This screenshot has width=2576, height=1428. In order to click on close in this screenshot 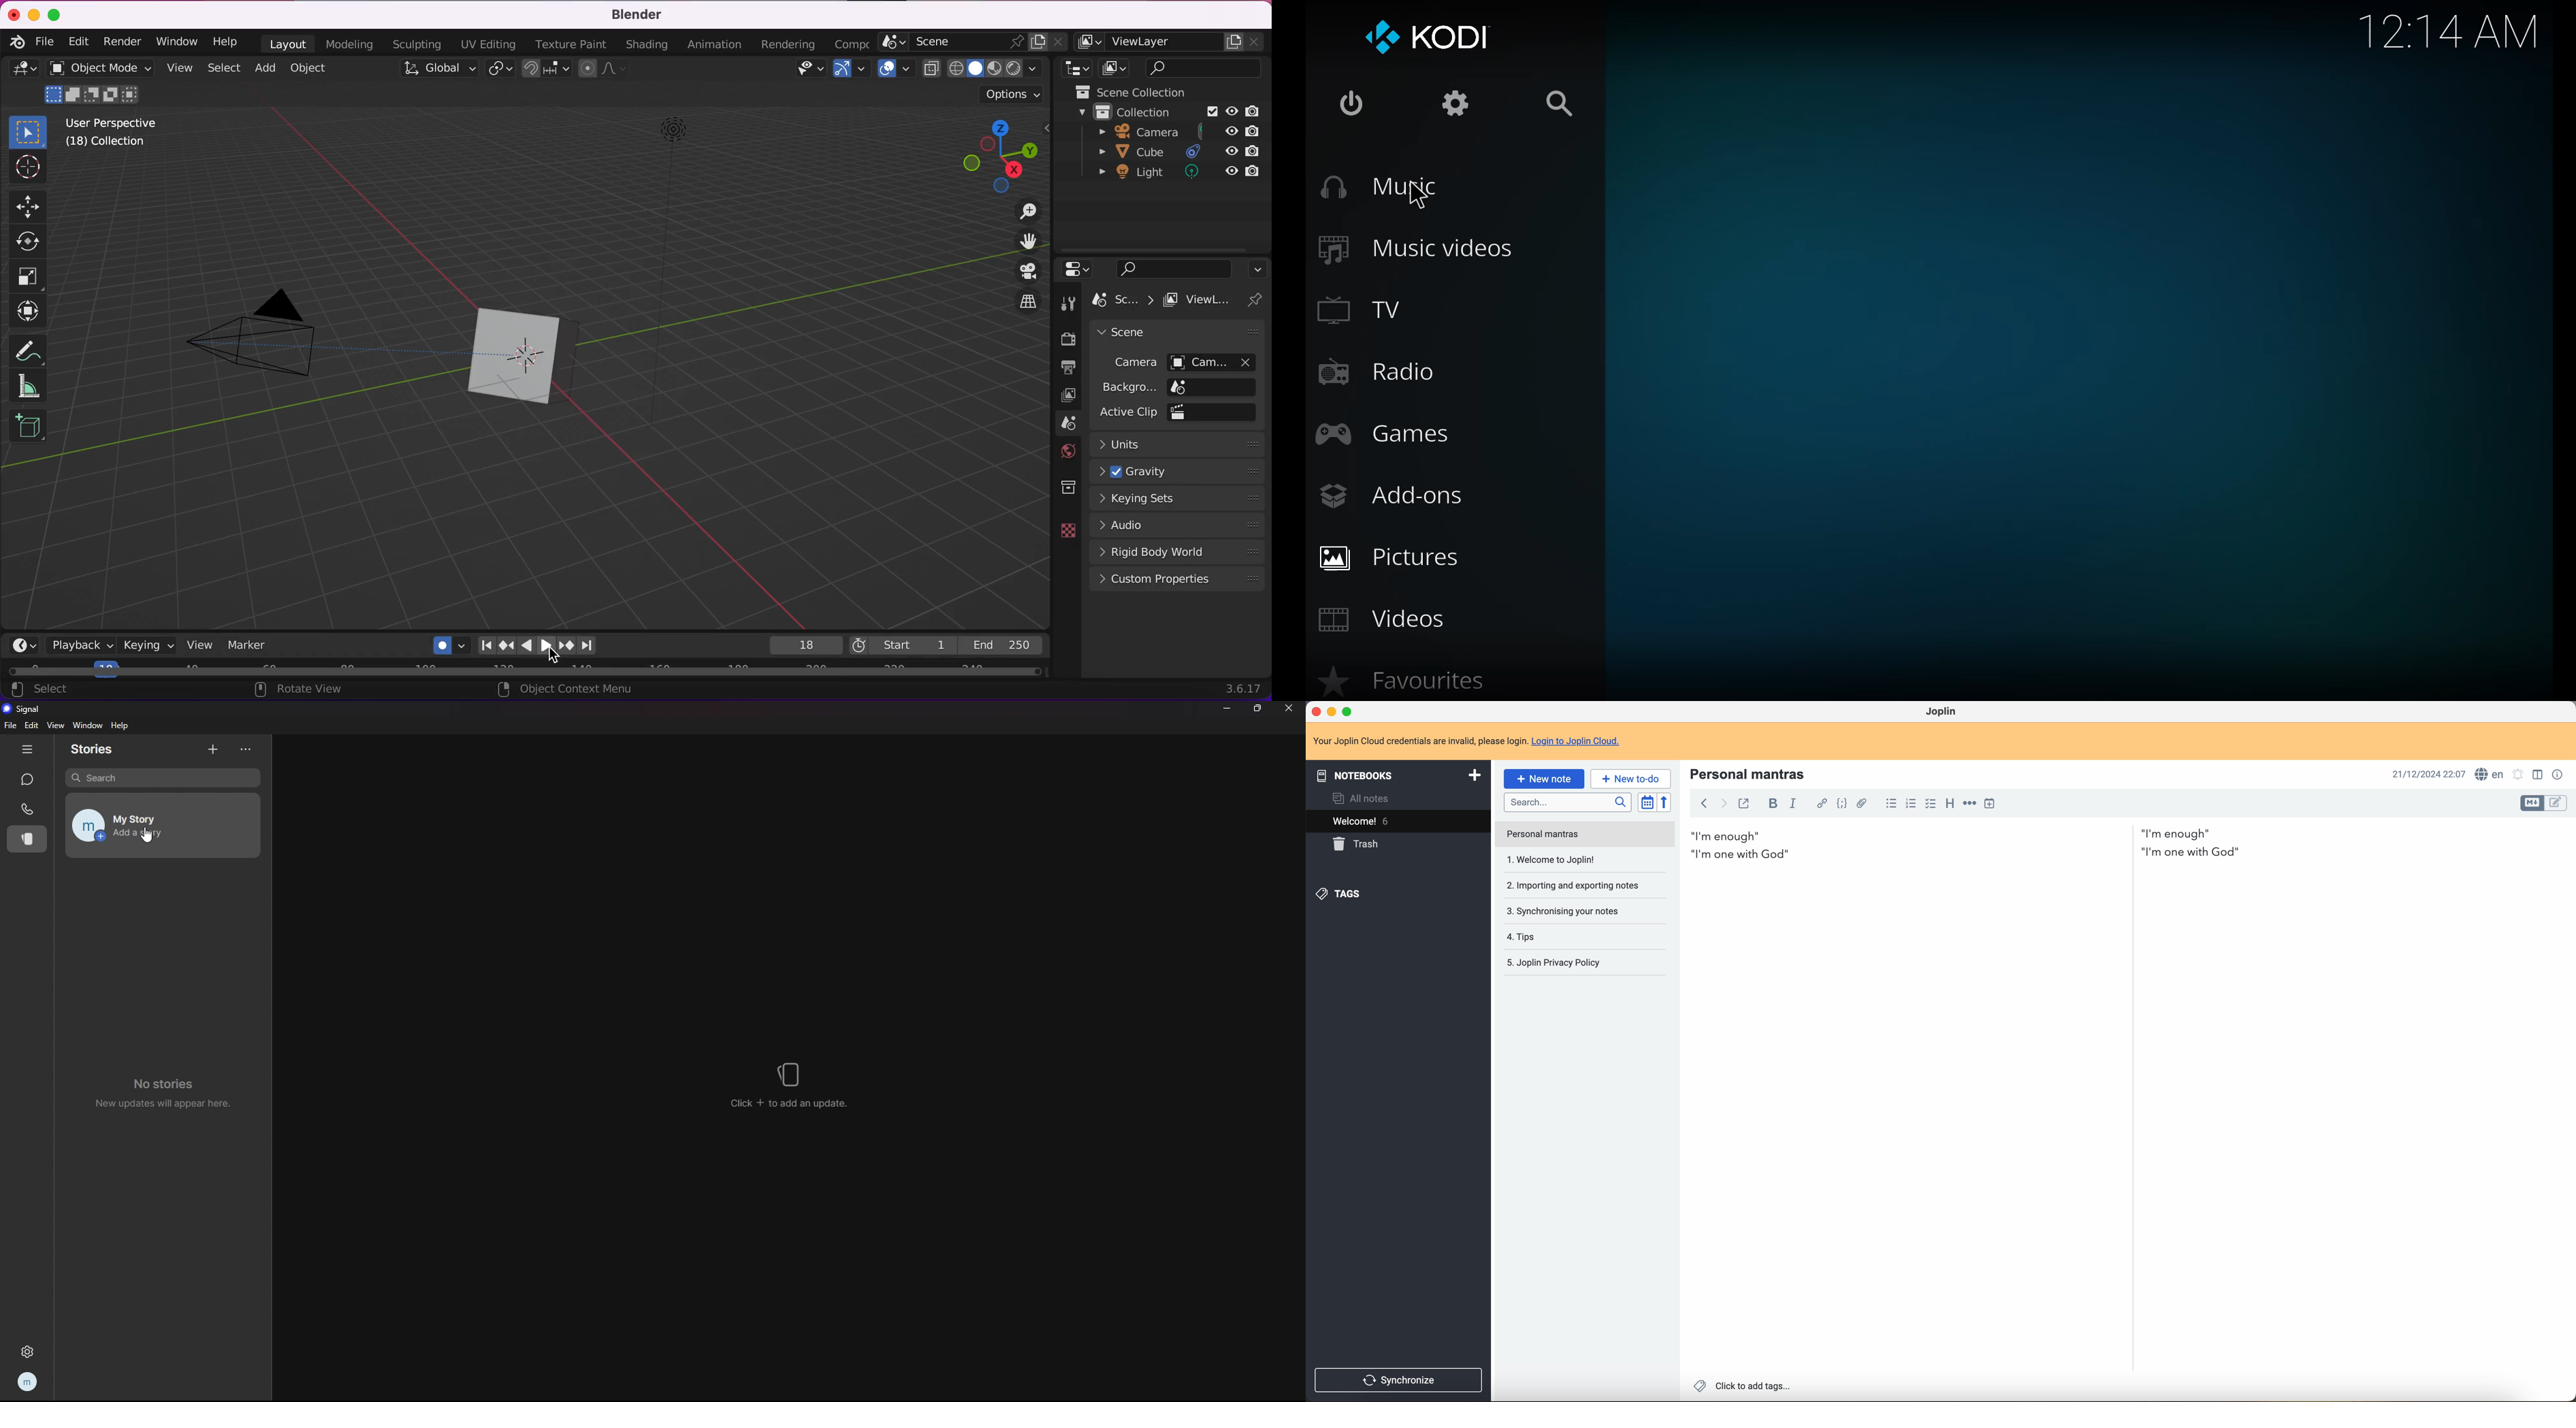, I will do `click(1289, 708)`.